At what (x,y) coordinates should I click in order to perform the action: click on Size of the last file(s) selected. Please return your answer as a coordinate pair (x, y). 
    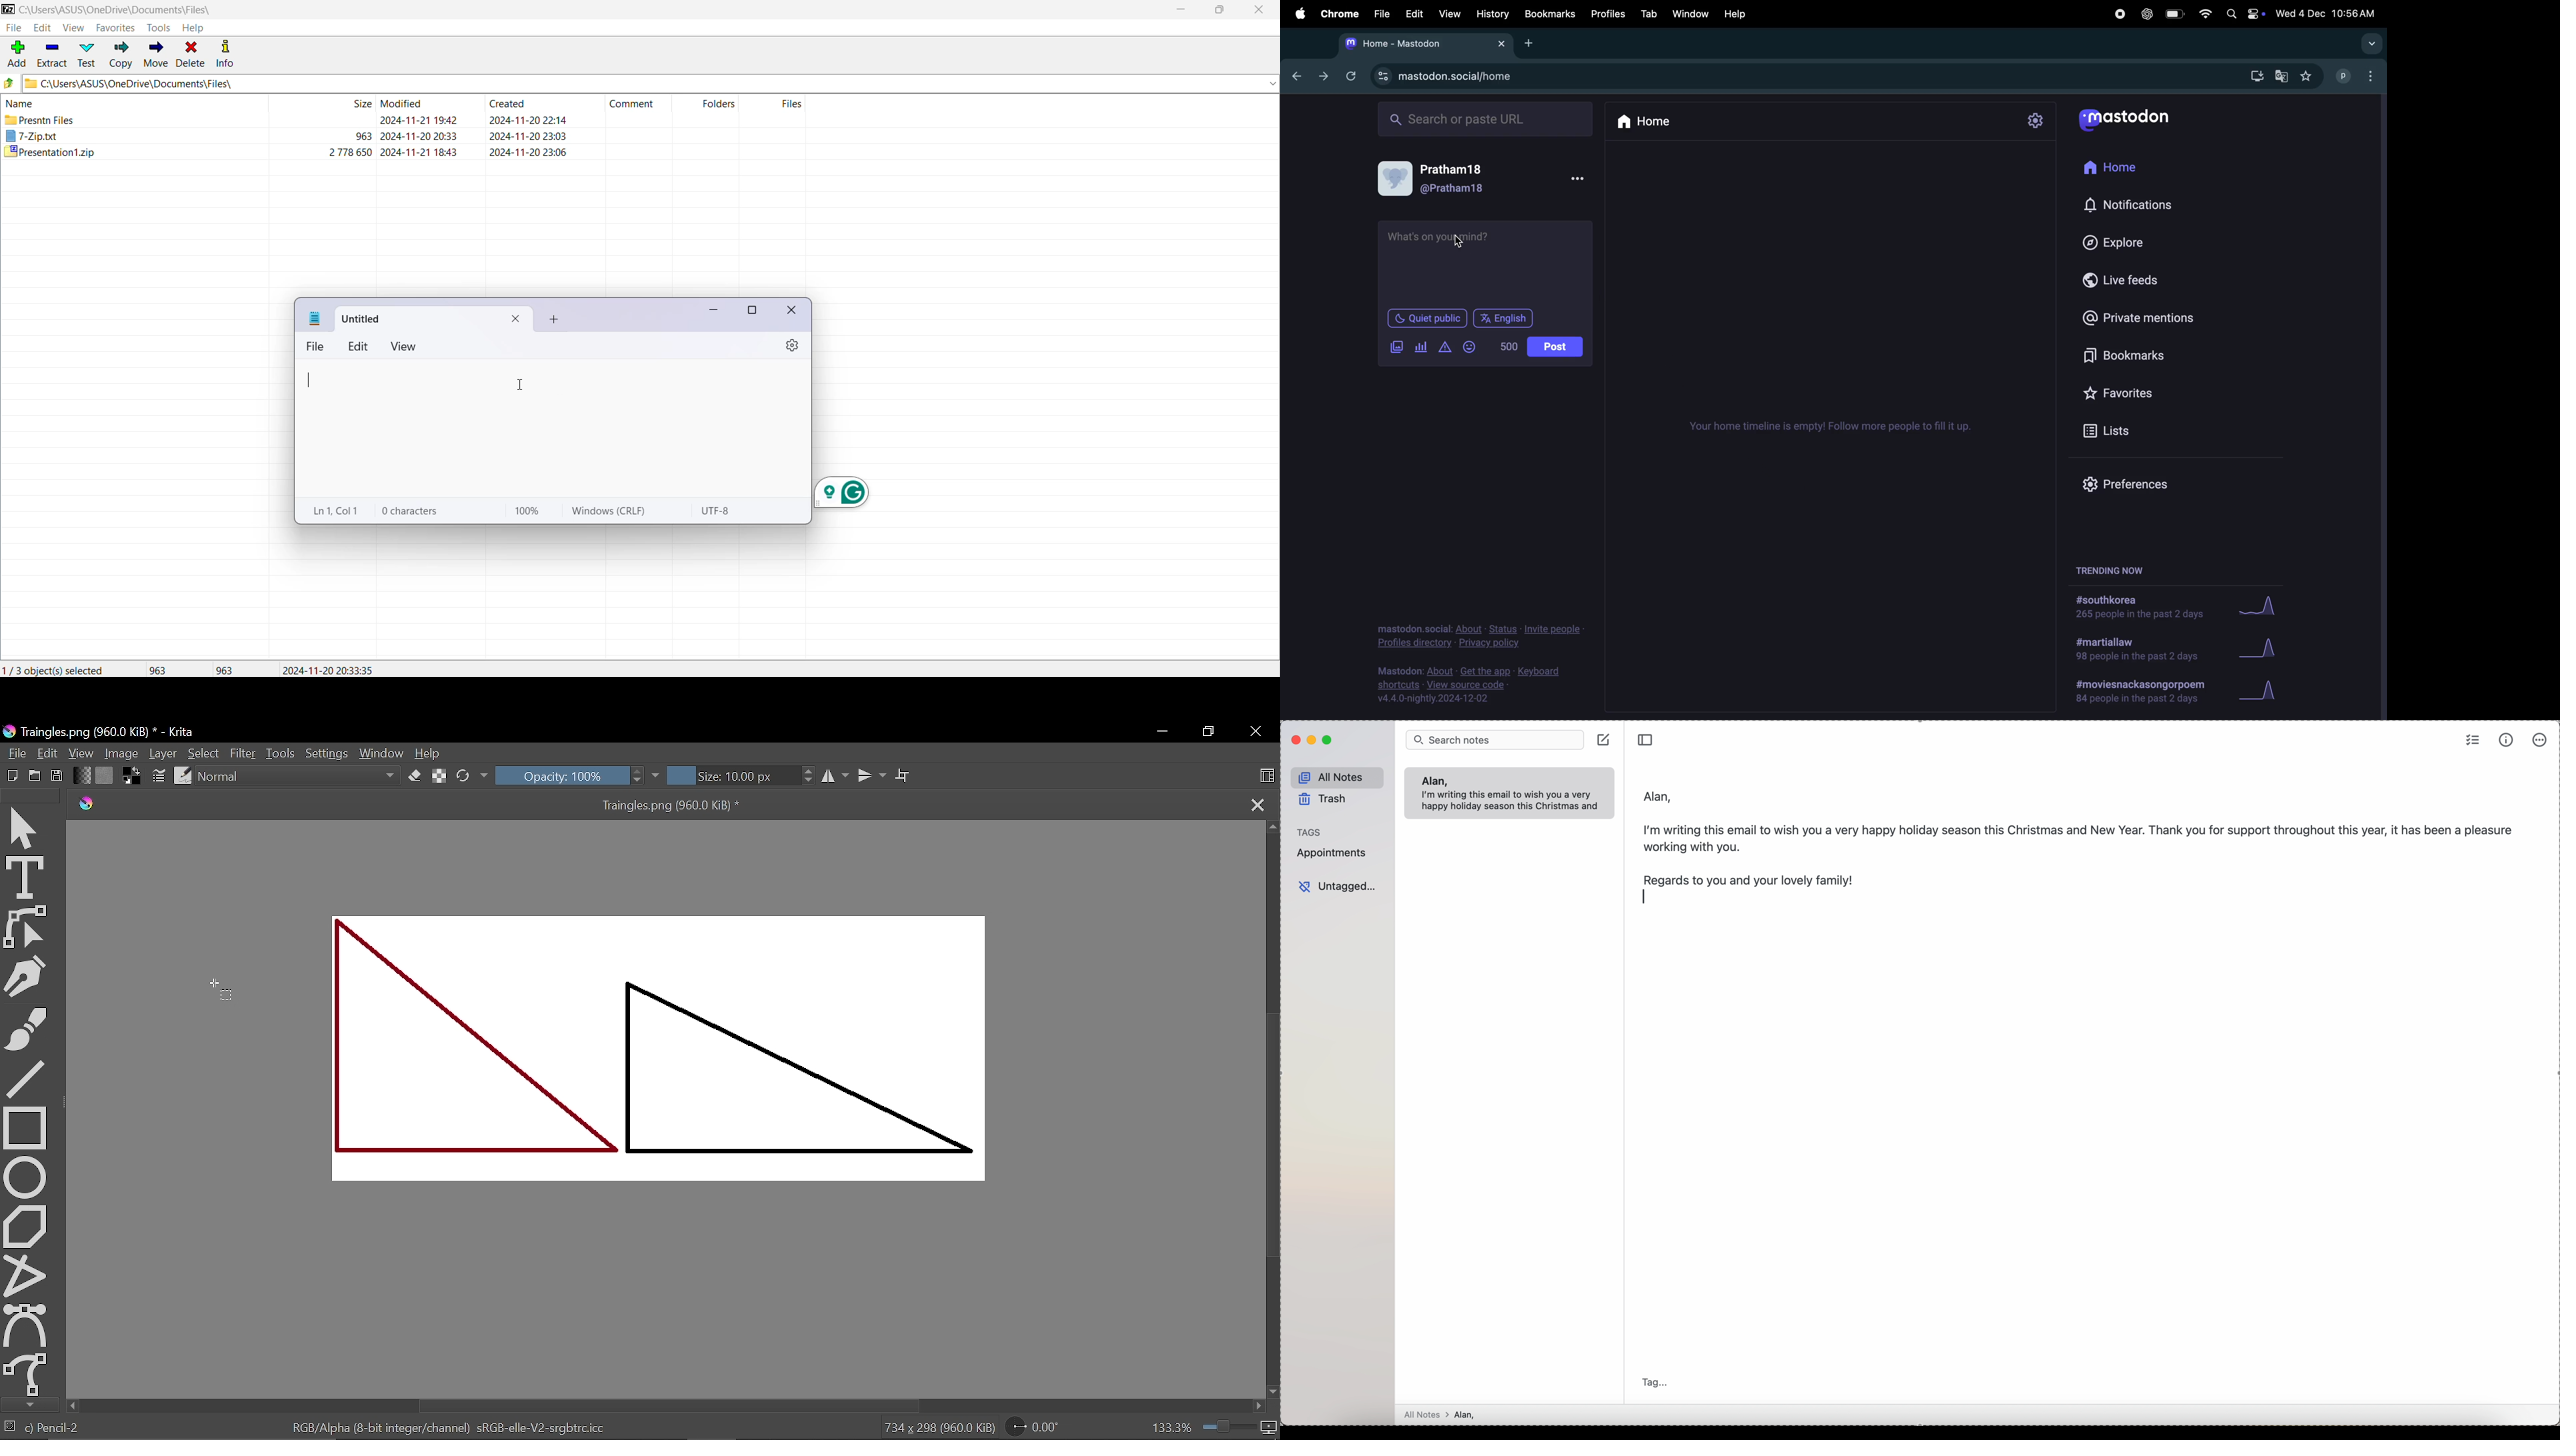
    Looking at the image, I should click on (225, 669).